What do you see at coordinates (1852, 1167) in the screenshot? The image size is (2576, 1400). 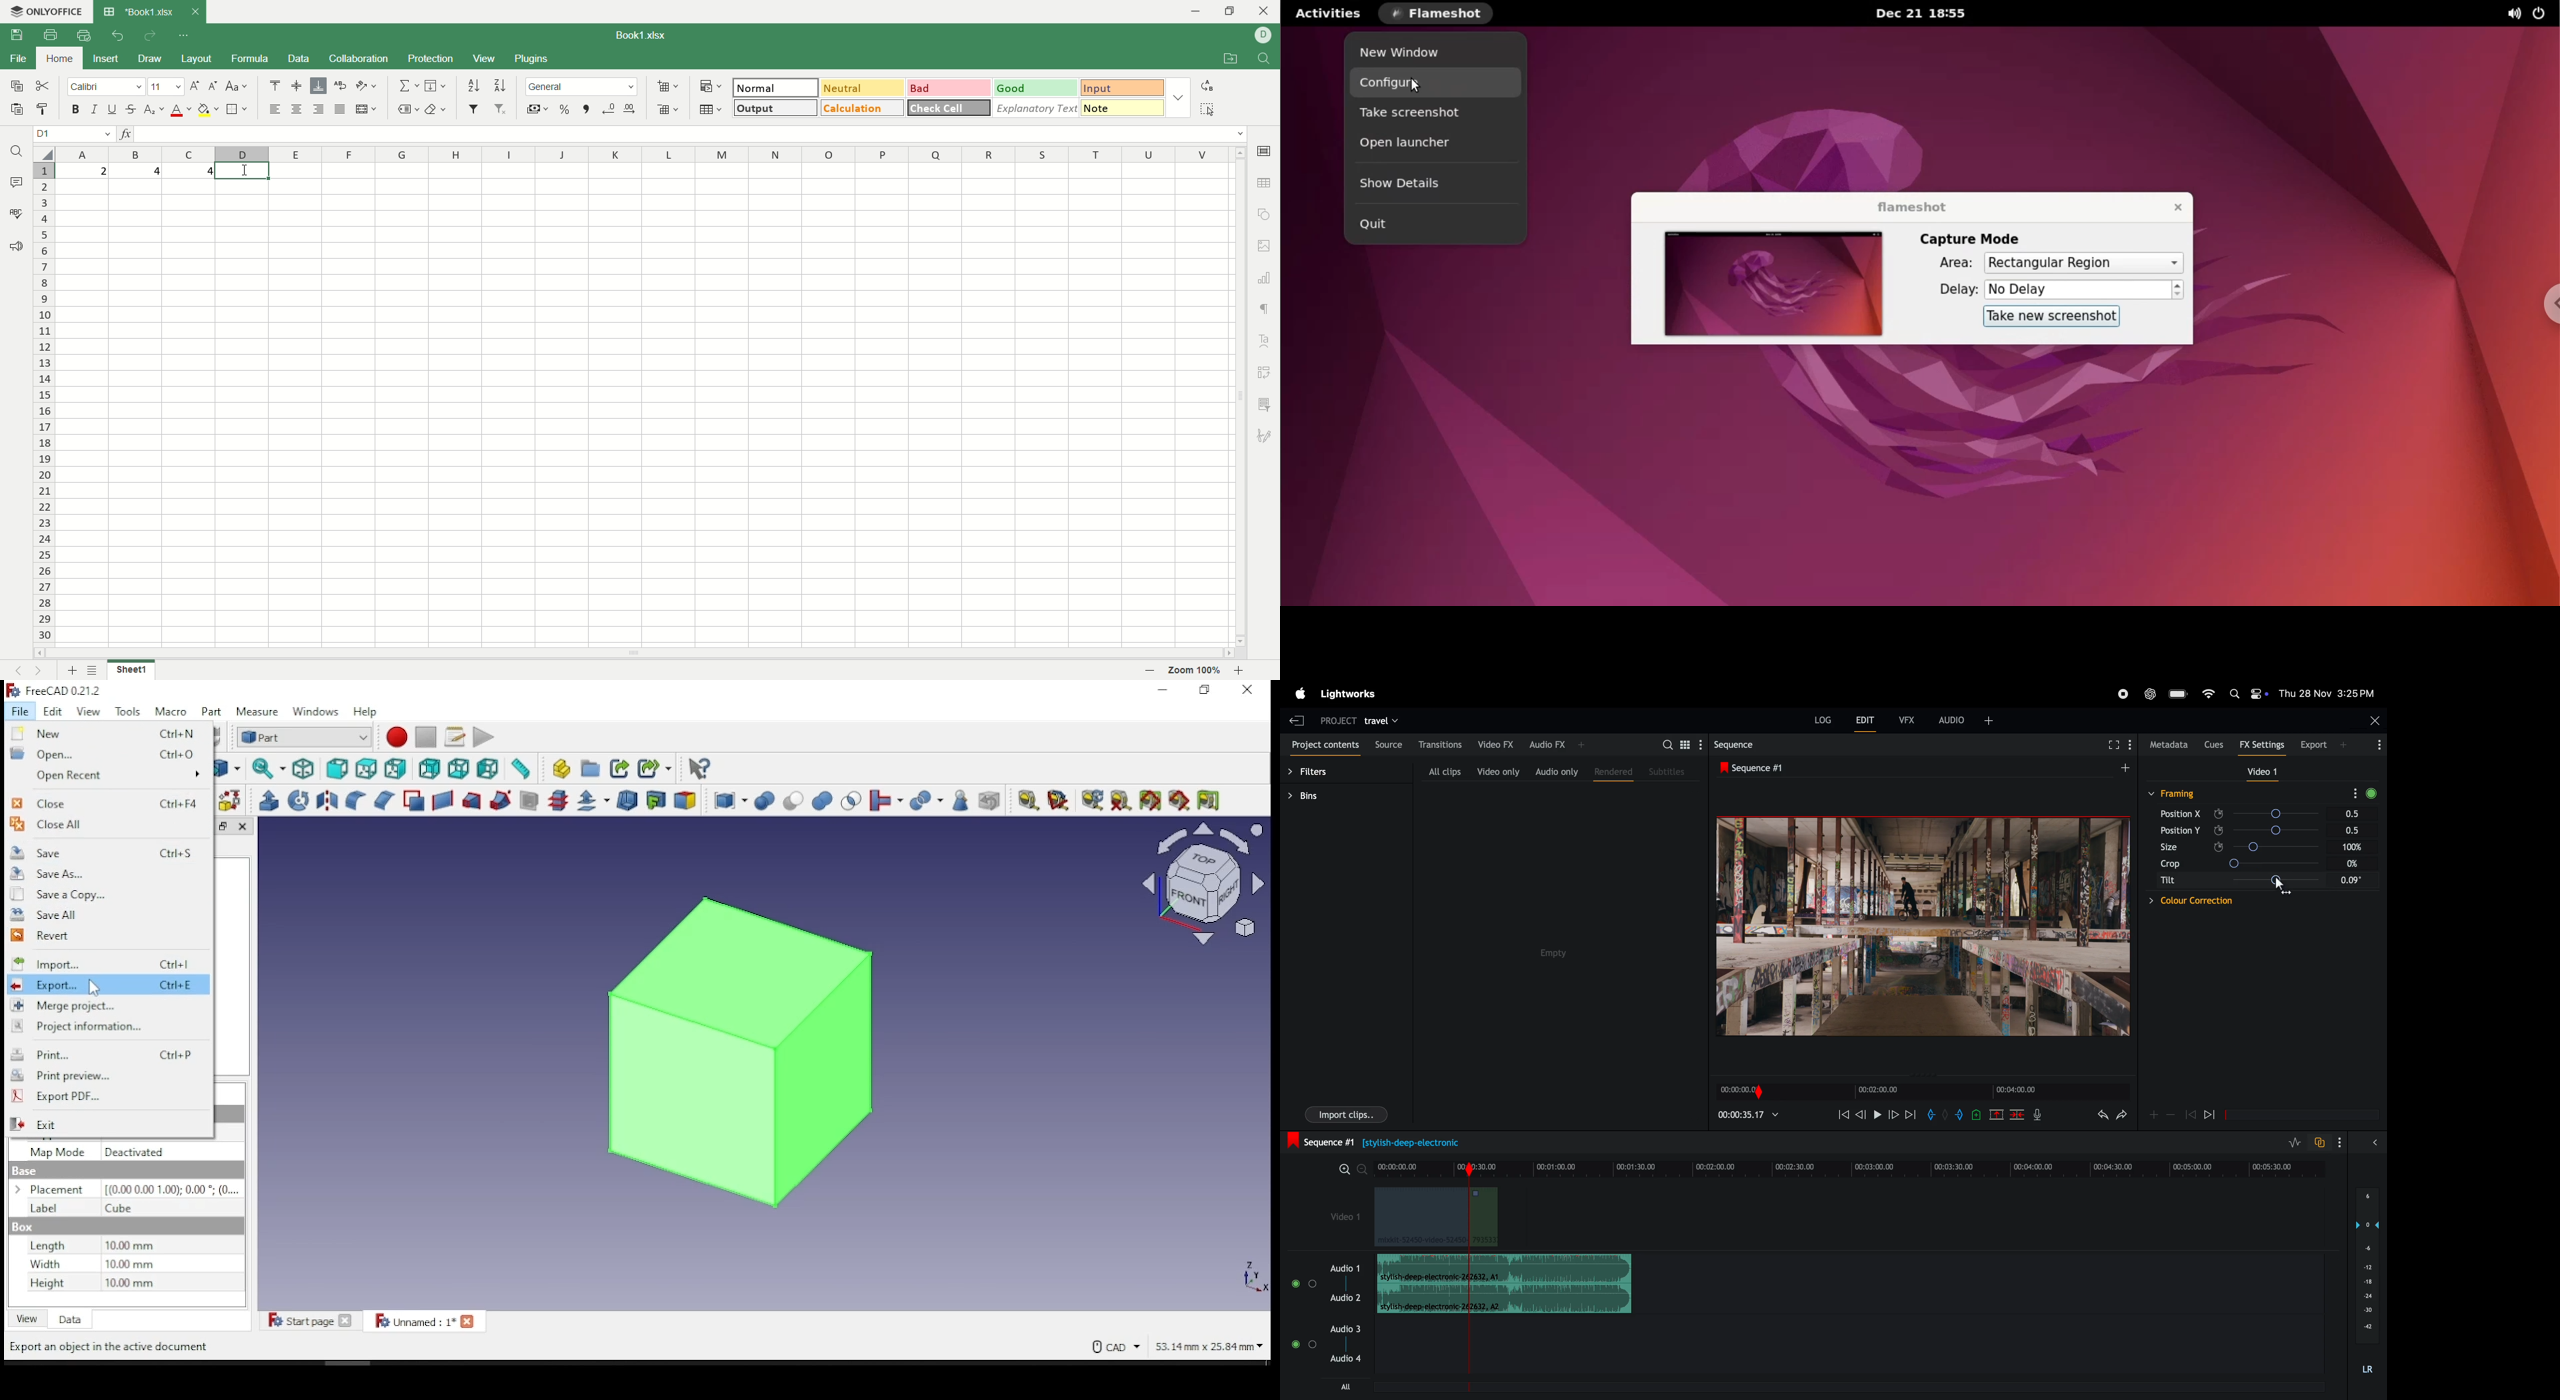 I see `time frame` at bounding box center [1852, 1167].